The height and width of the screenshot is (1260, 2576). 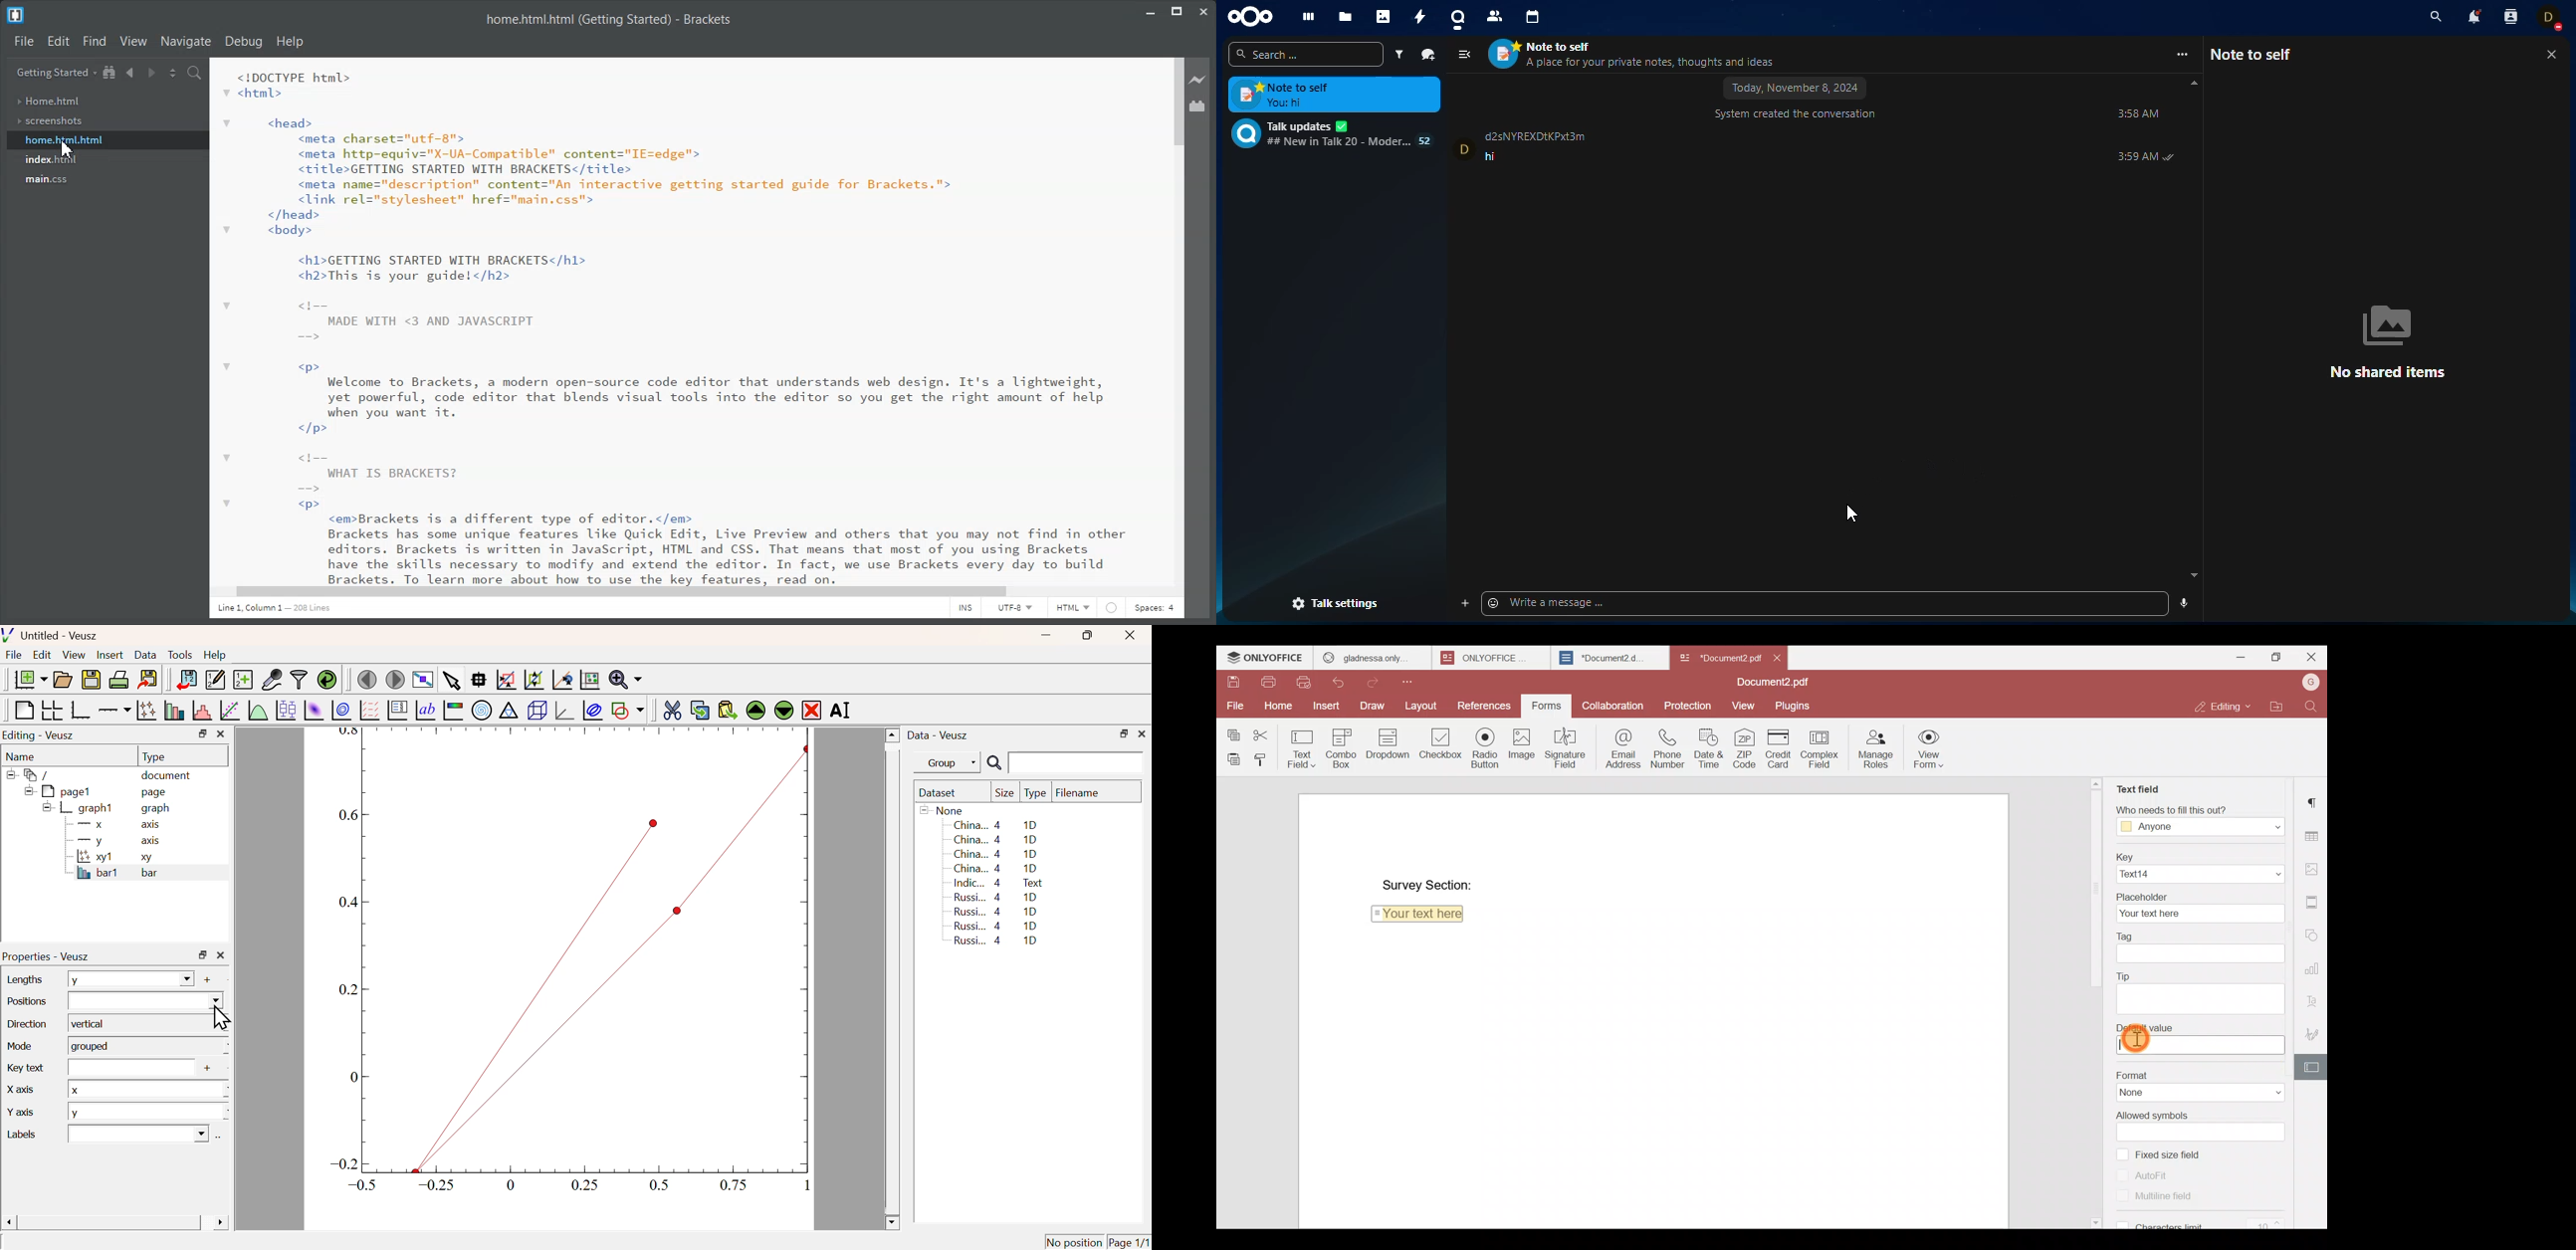 I want to click on Form settings, so click(x=2313, y=1068).